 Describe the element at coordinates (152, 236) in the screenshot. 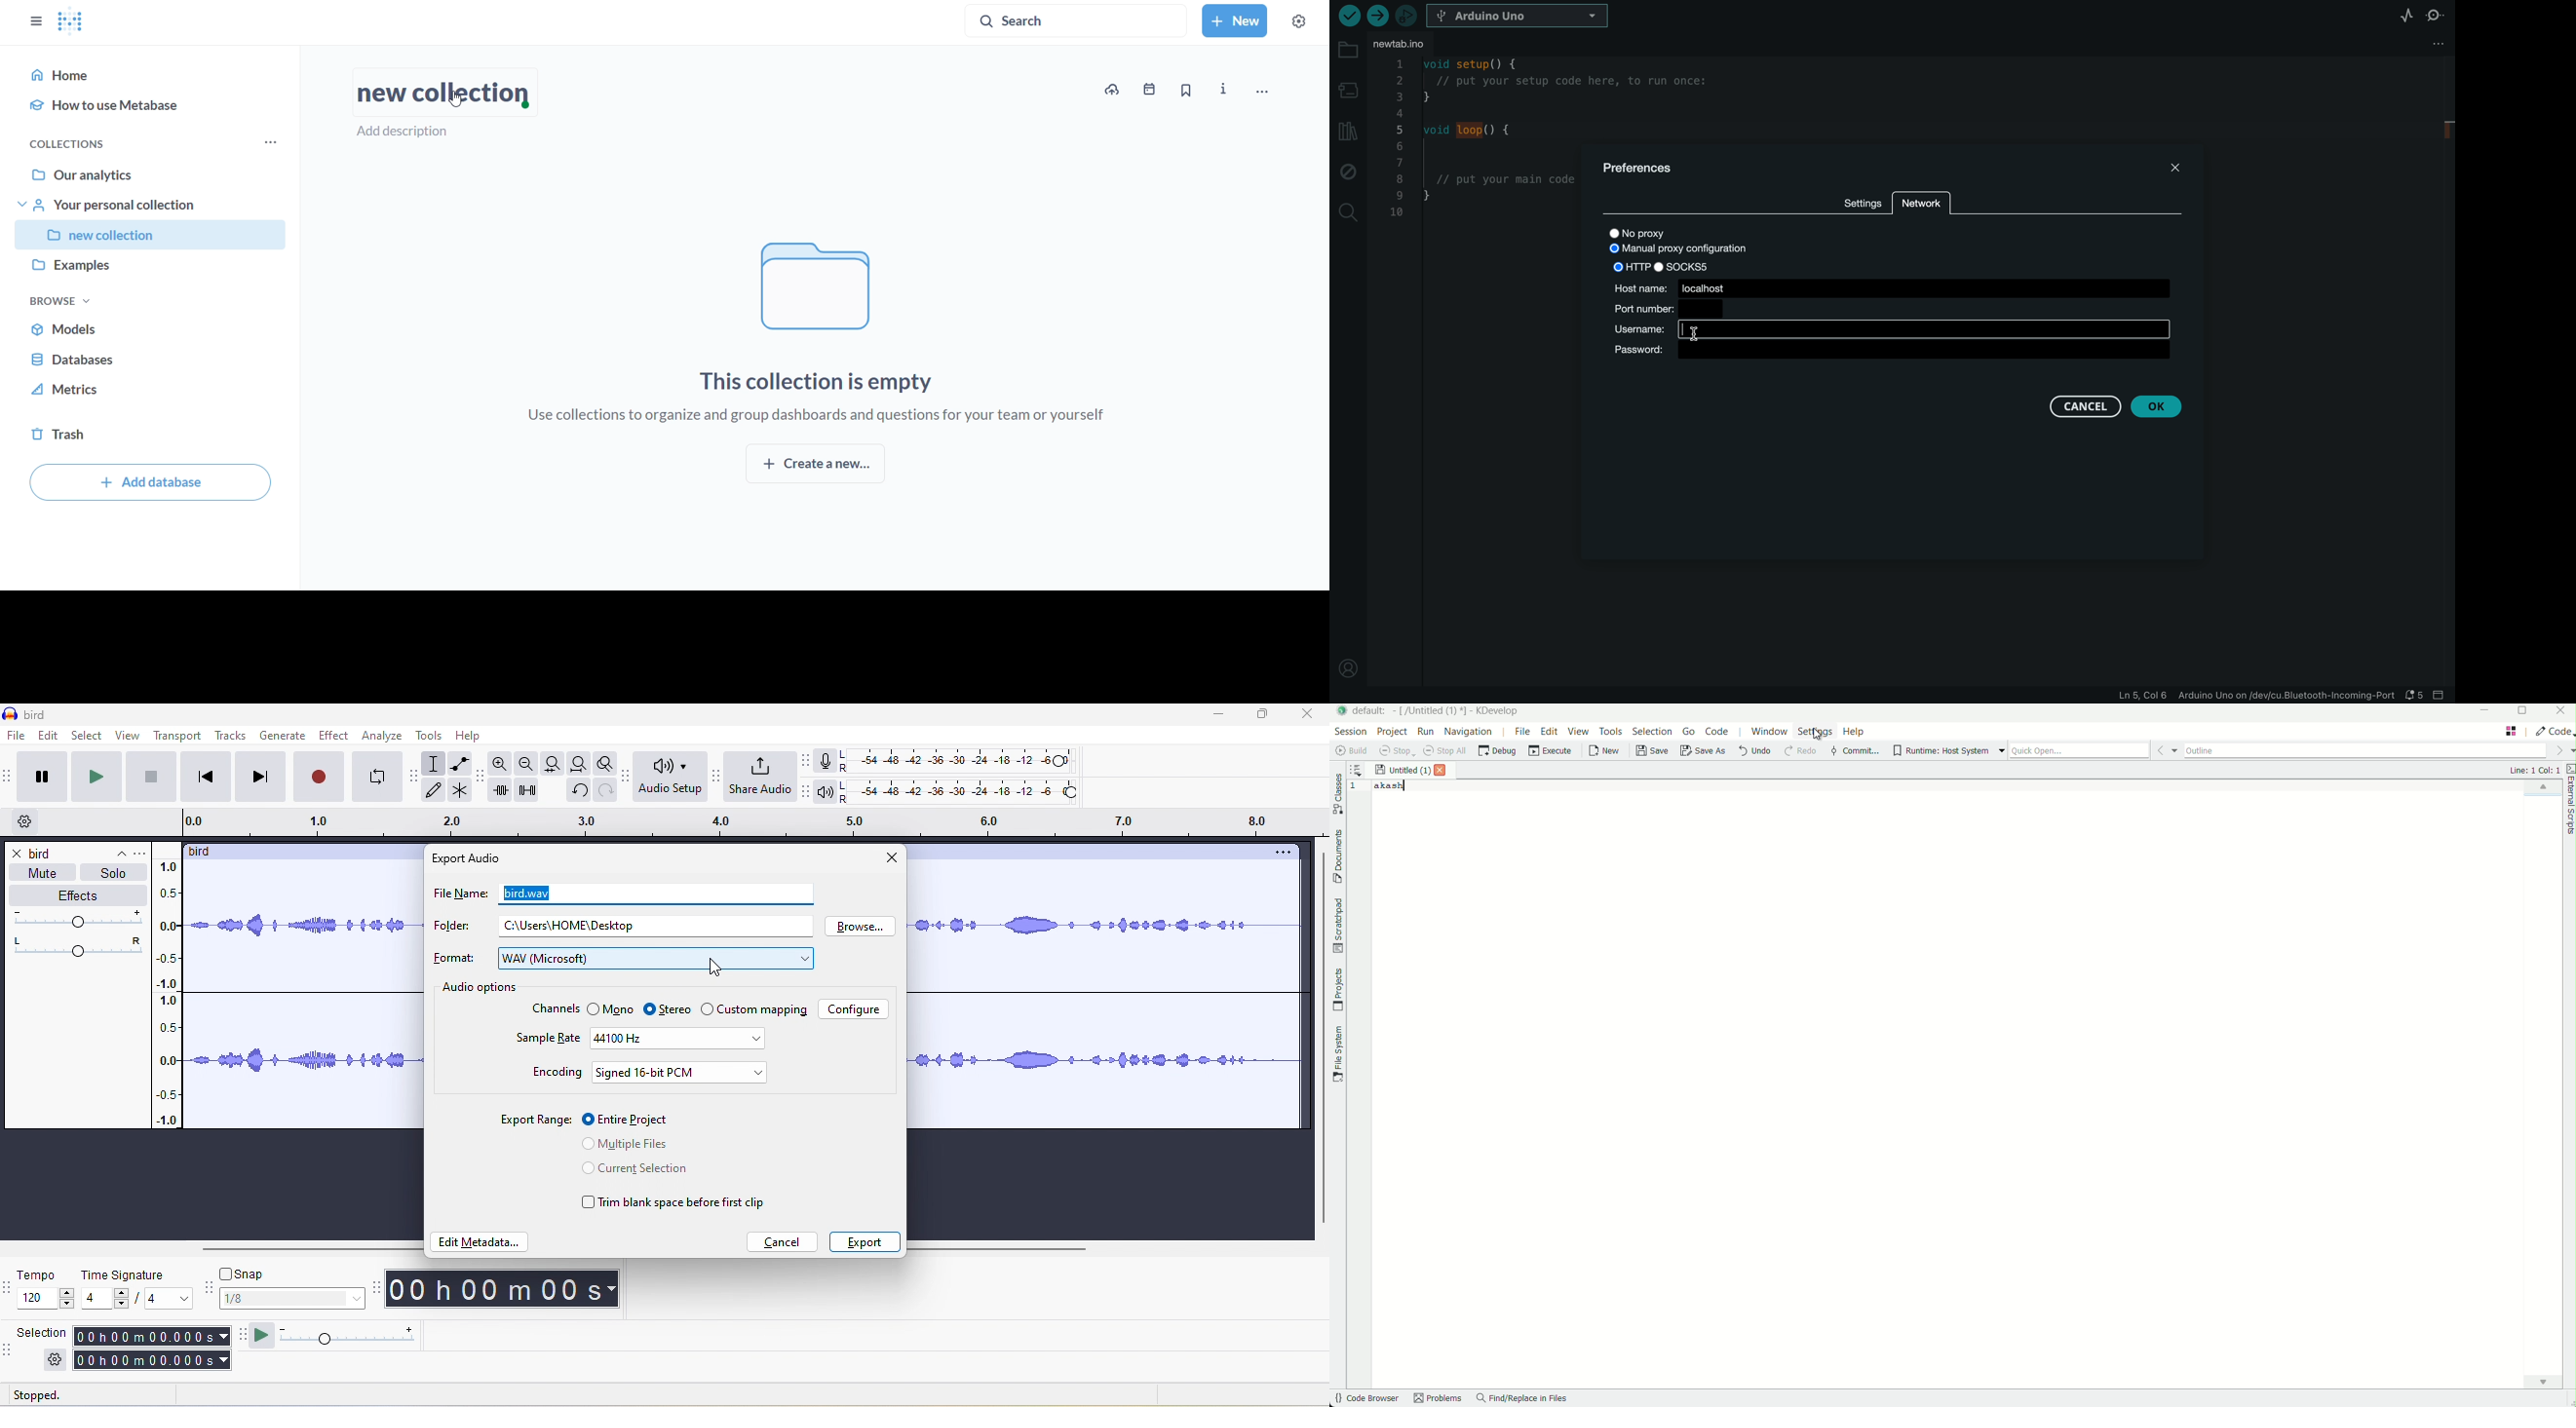

I see `collection ` at that location.